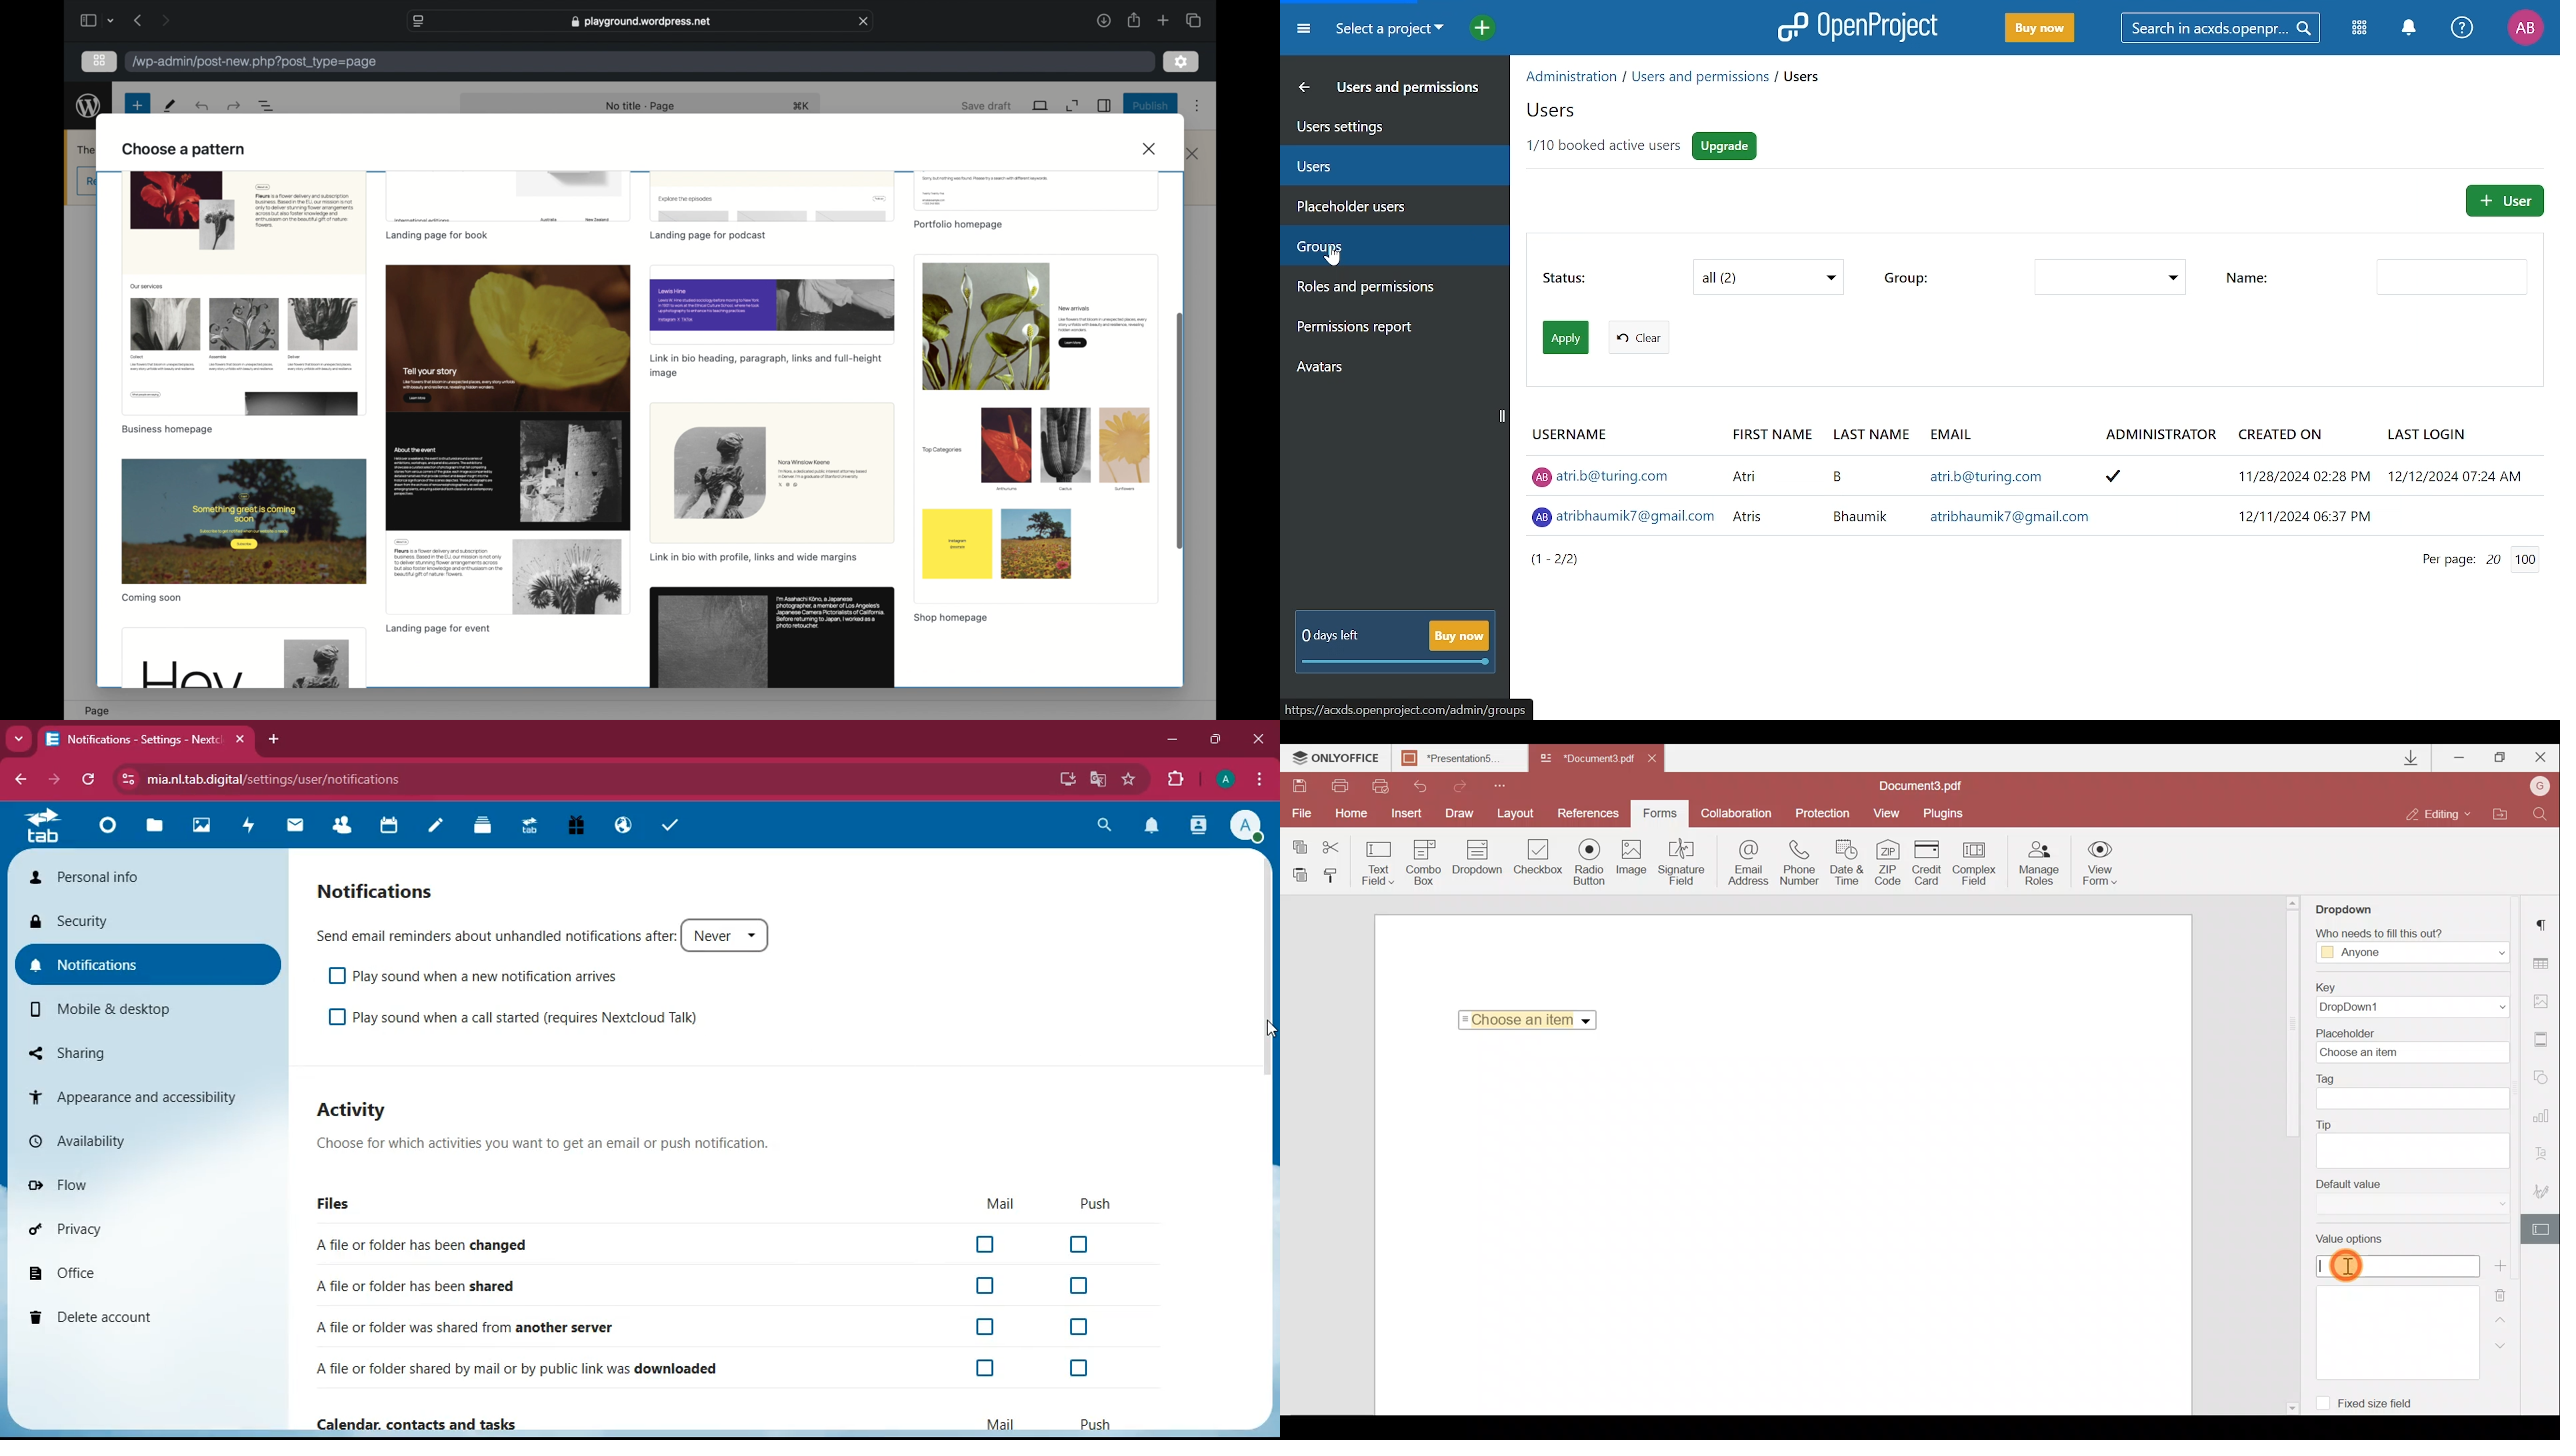 Image resolution: width=2576 pixels, height=1456 pixels. I want to click on calendar, so click(389, 827).